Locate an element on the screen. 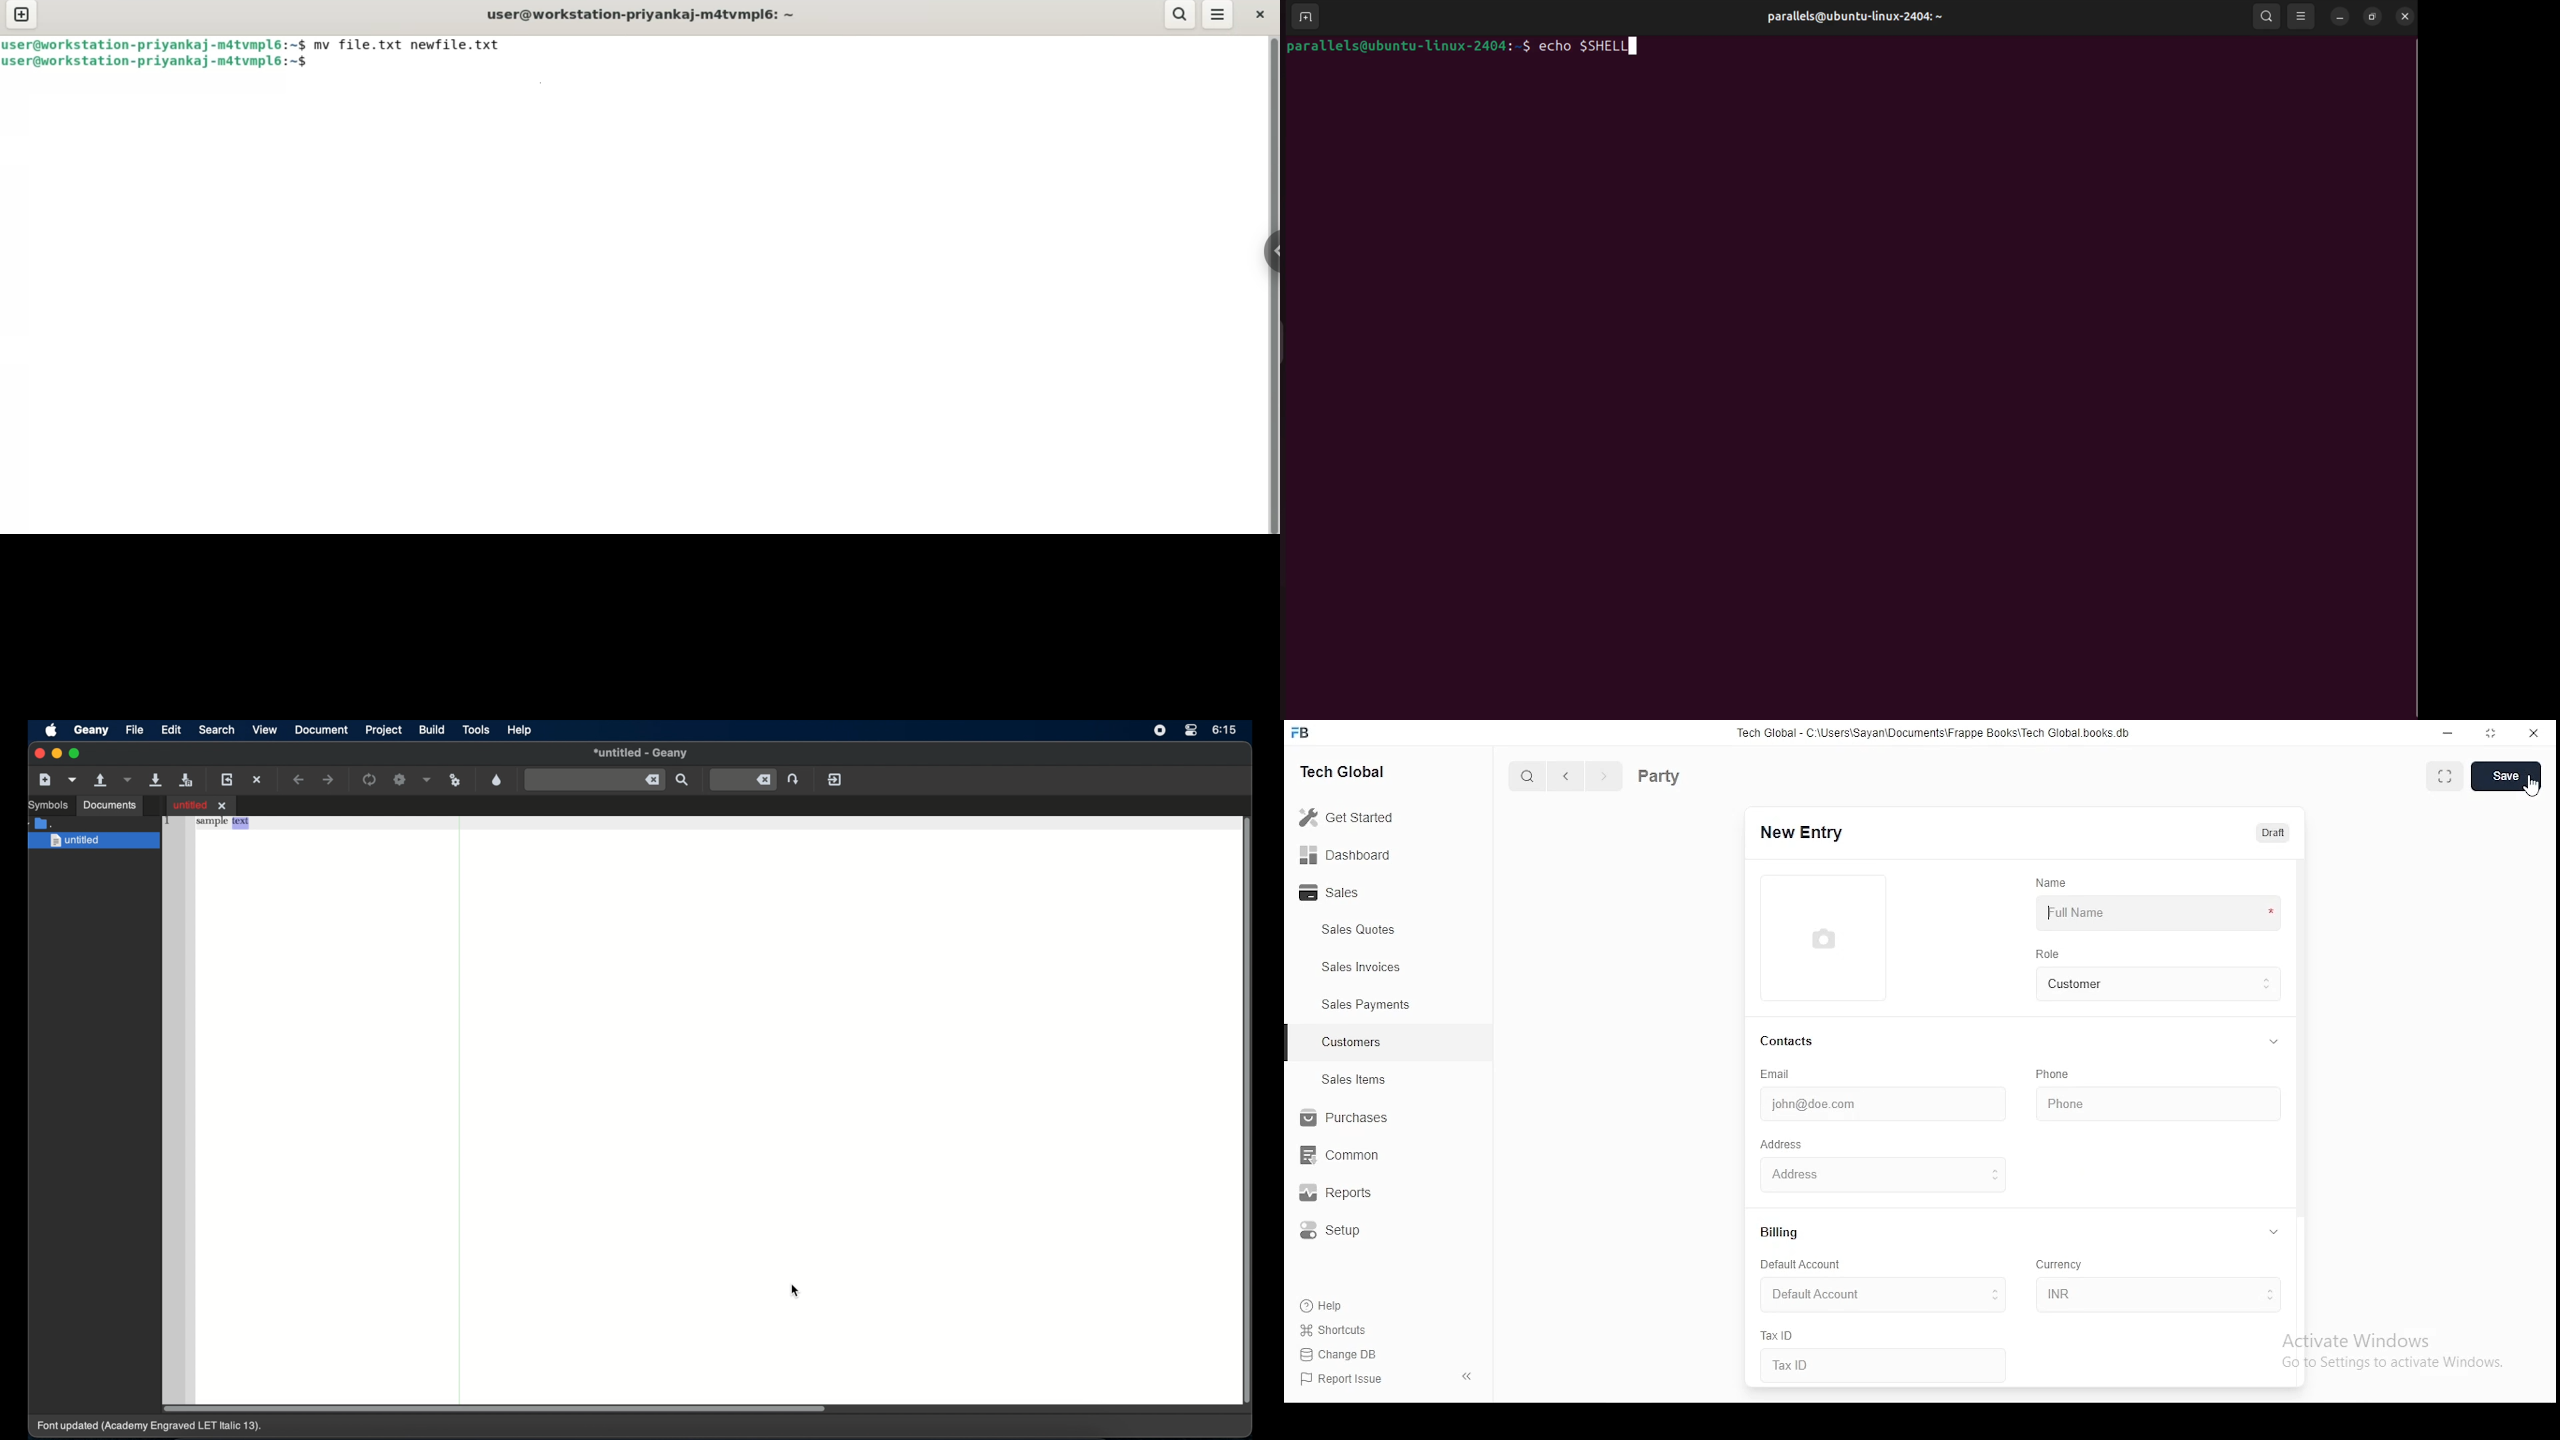  shortcuts is located at coordinates (1332, 1331).